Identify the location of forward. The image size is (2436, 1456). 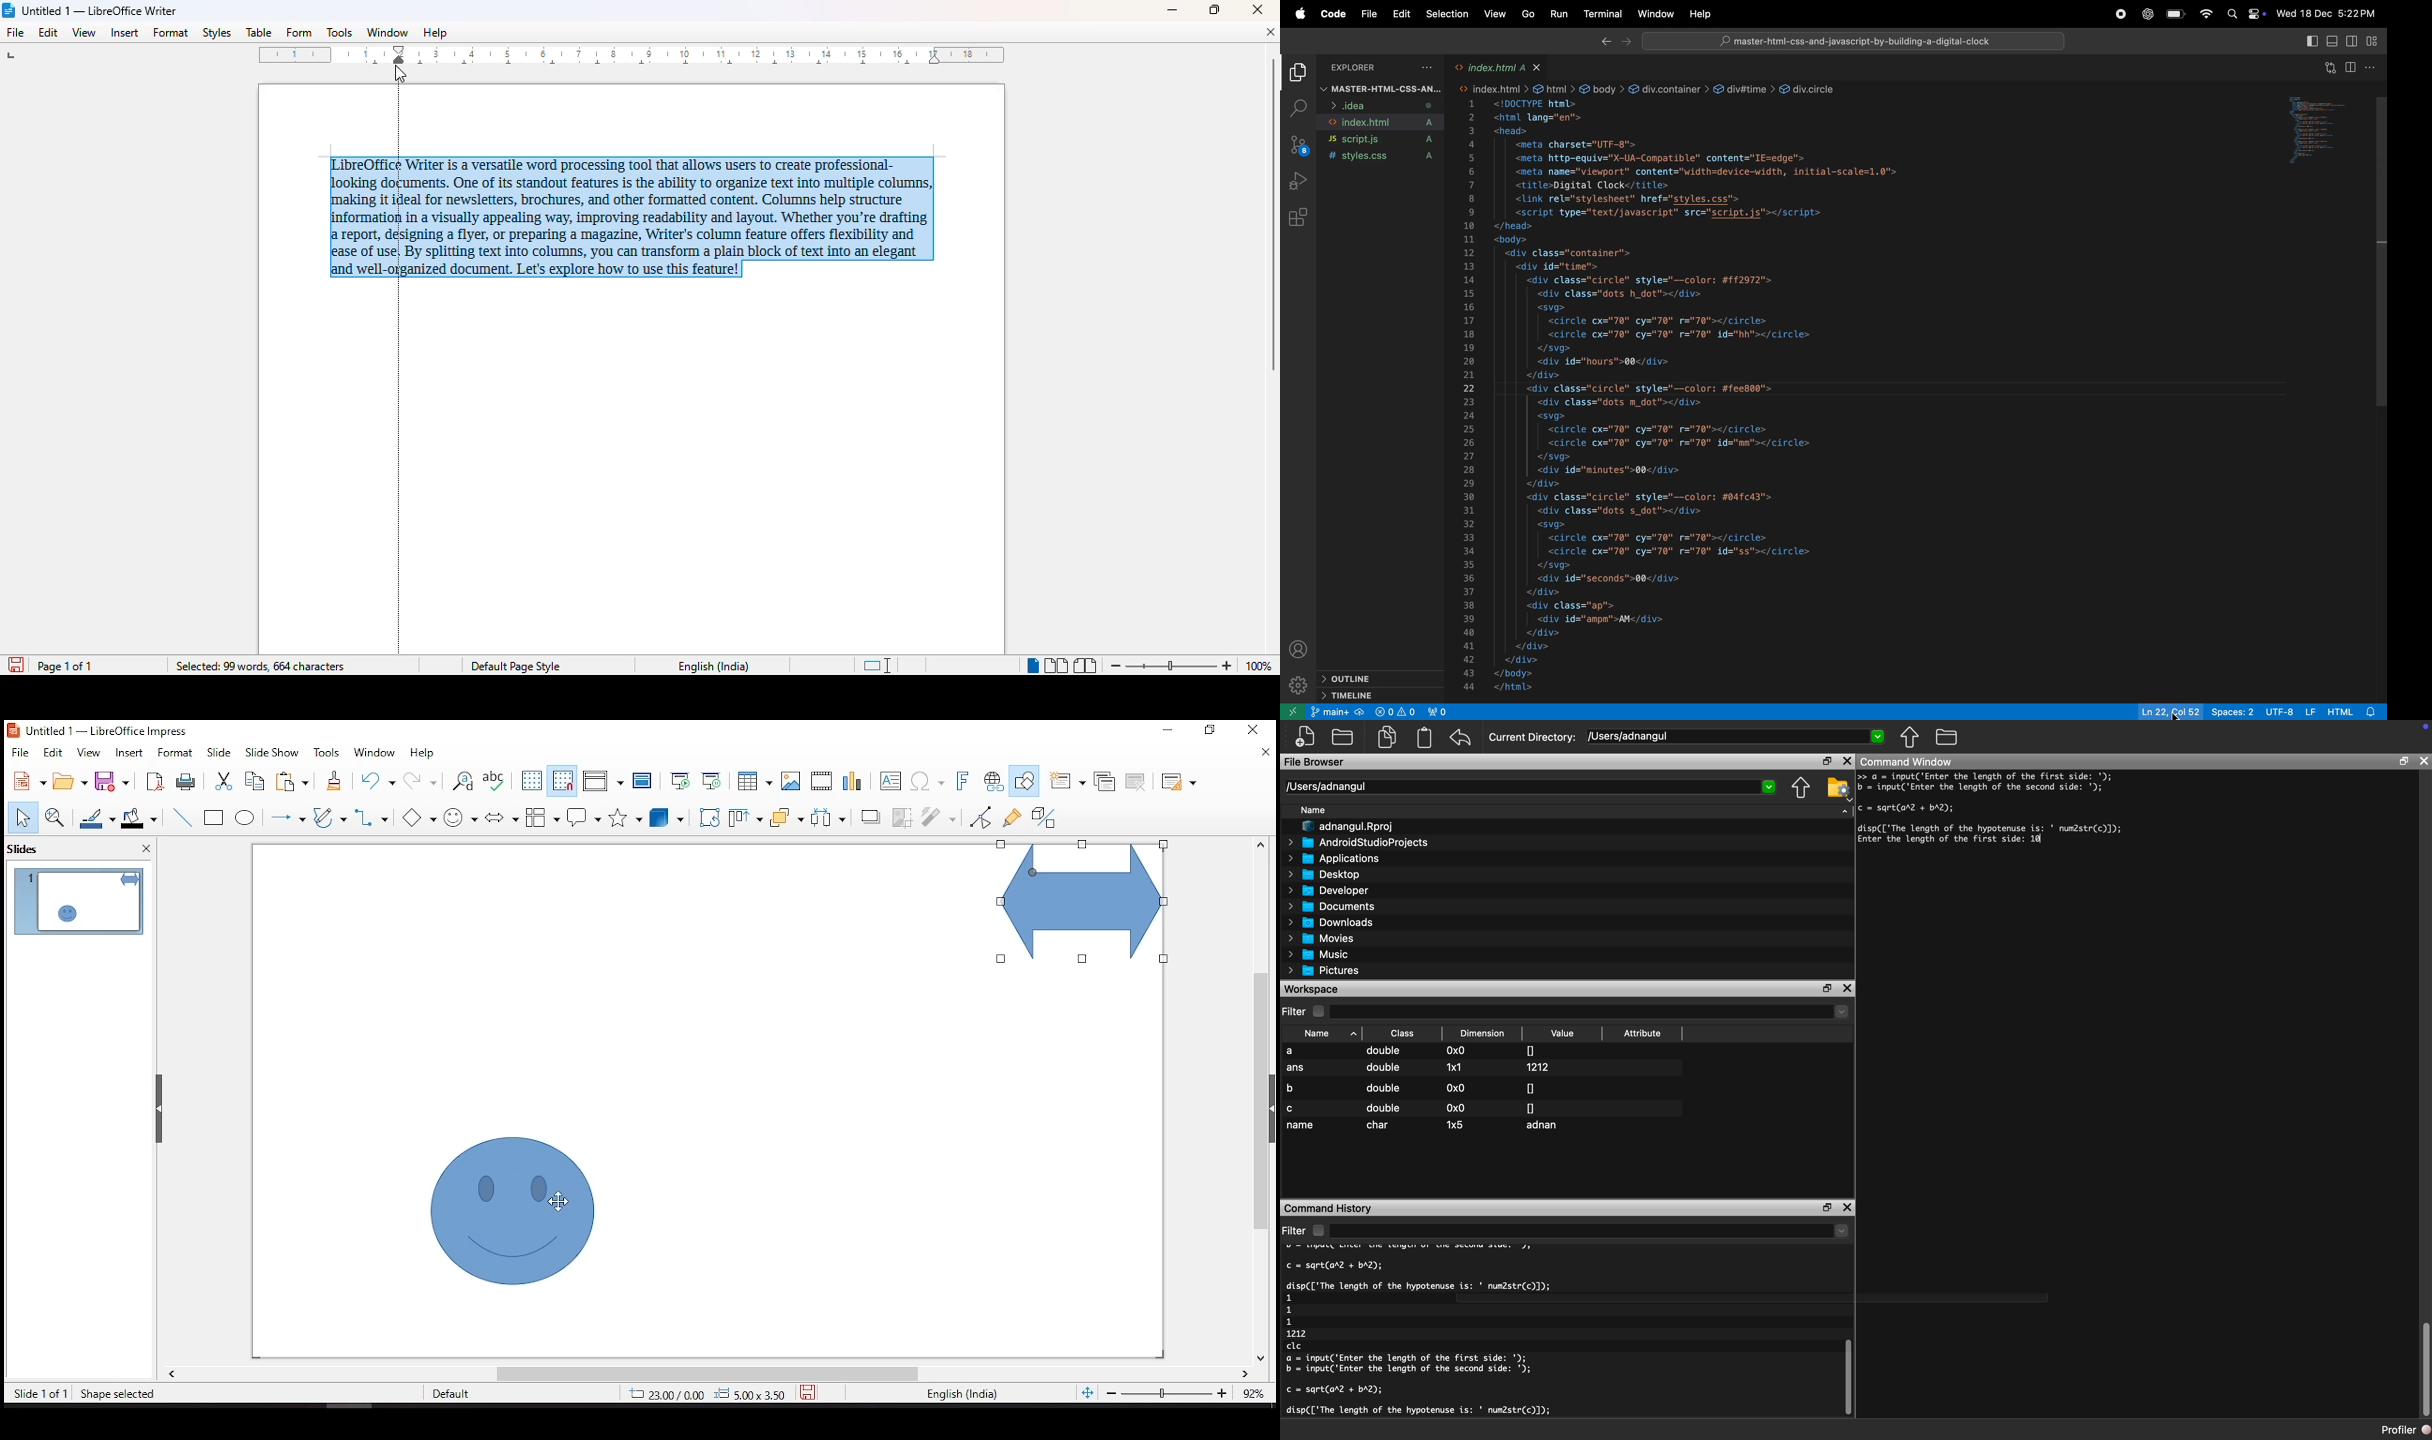
(1627, 43).